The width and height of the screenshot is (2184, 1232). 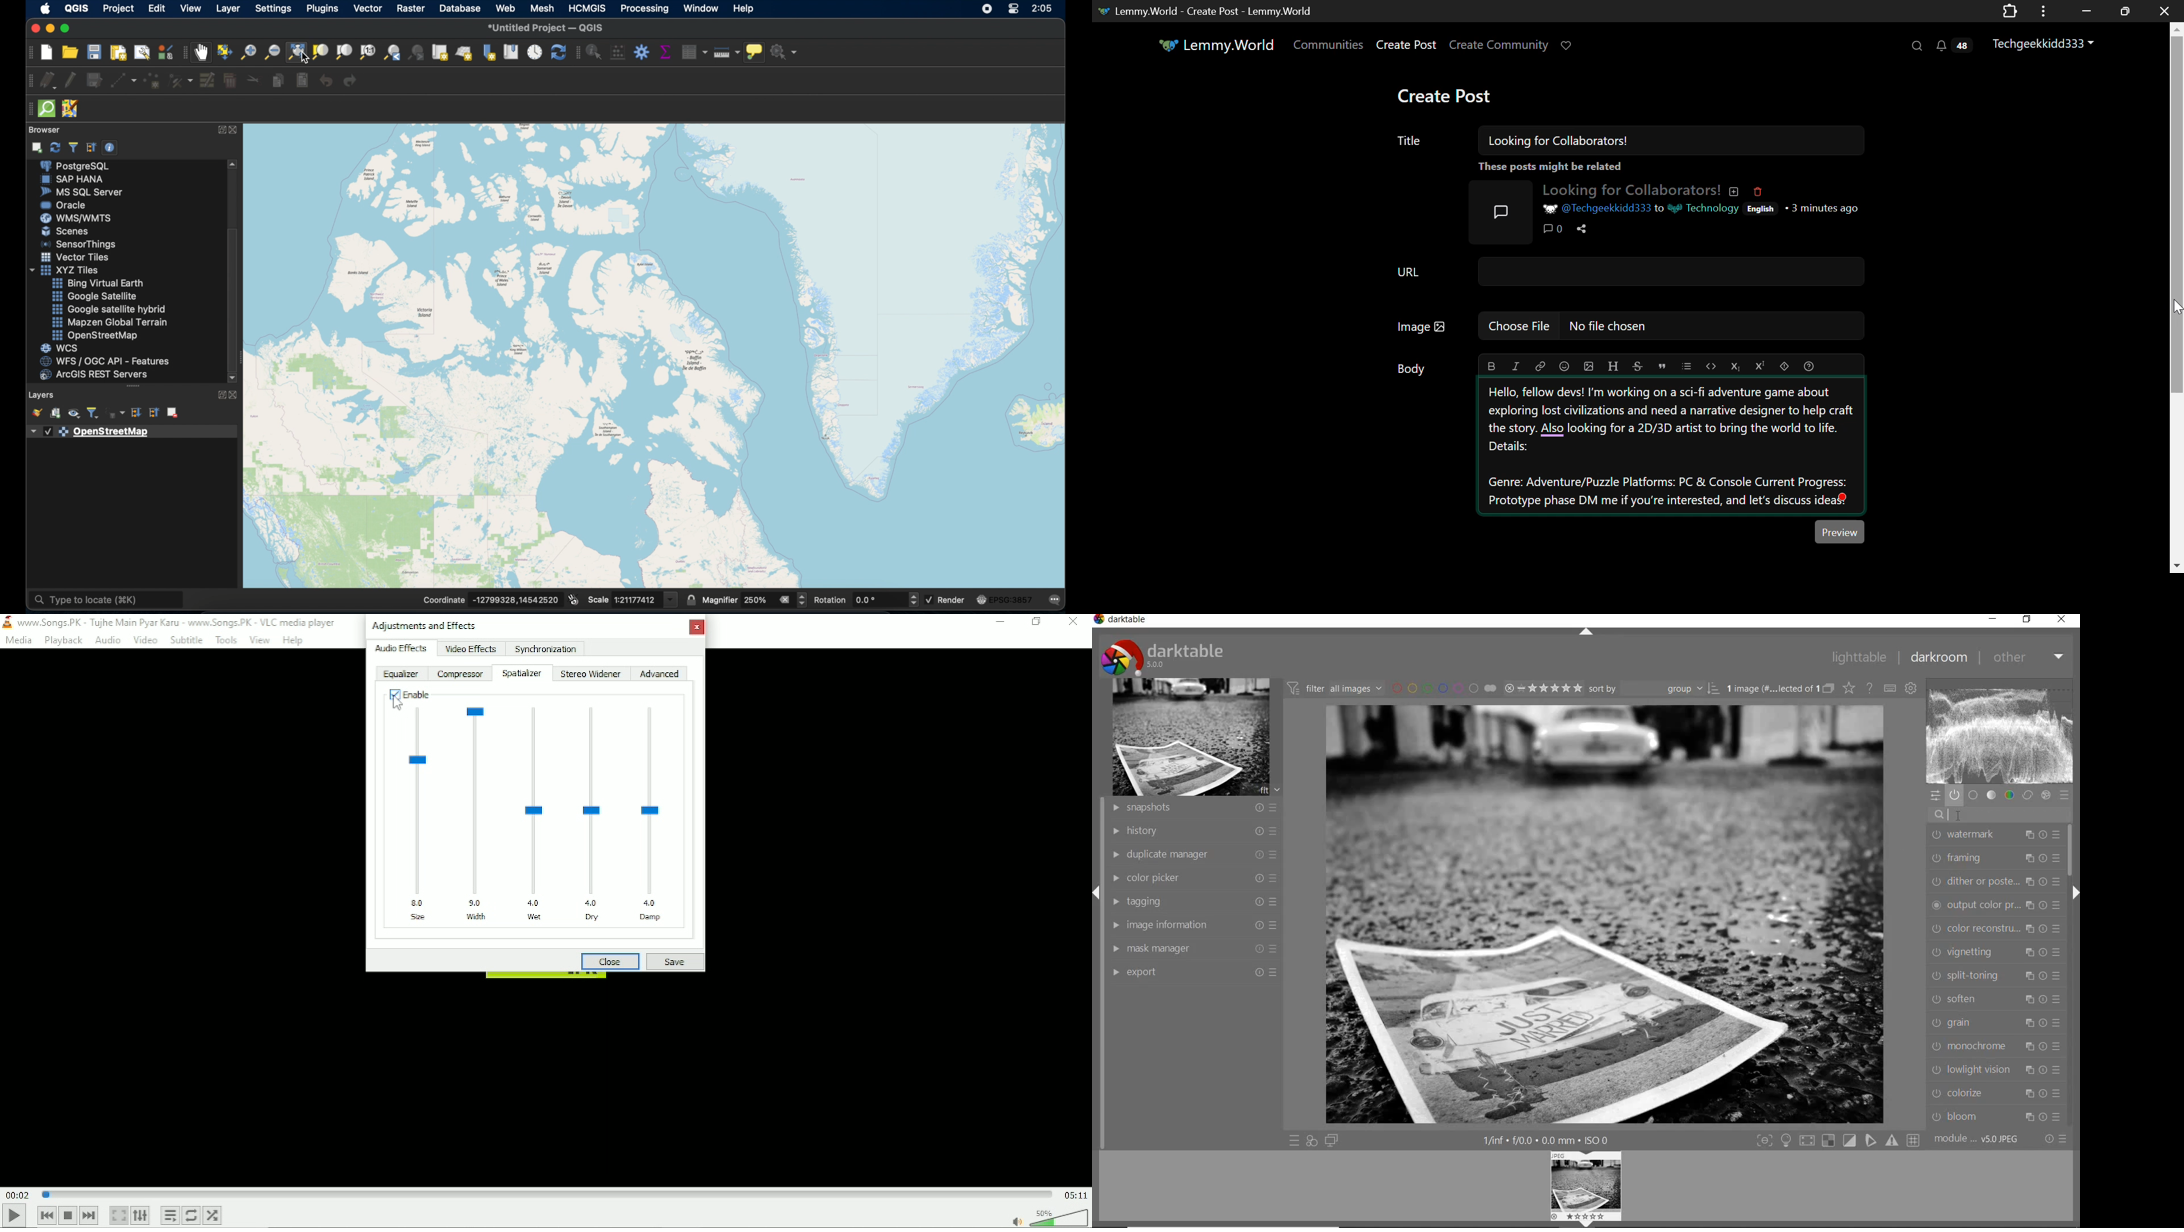 What do you see at coordinates (674, 962) in the screenshot?
I see `Save` at bounding box center [674, 962].